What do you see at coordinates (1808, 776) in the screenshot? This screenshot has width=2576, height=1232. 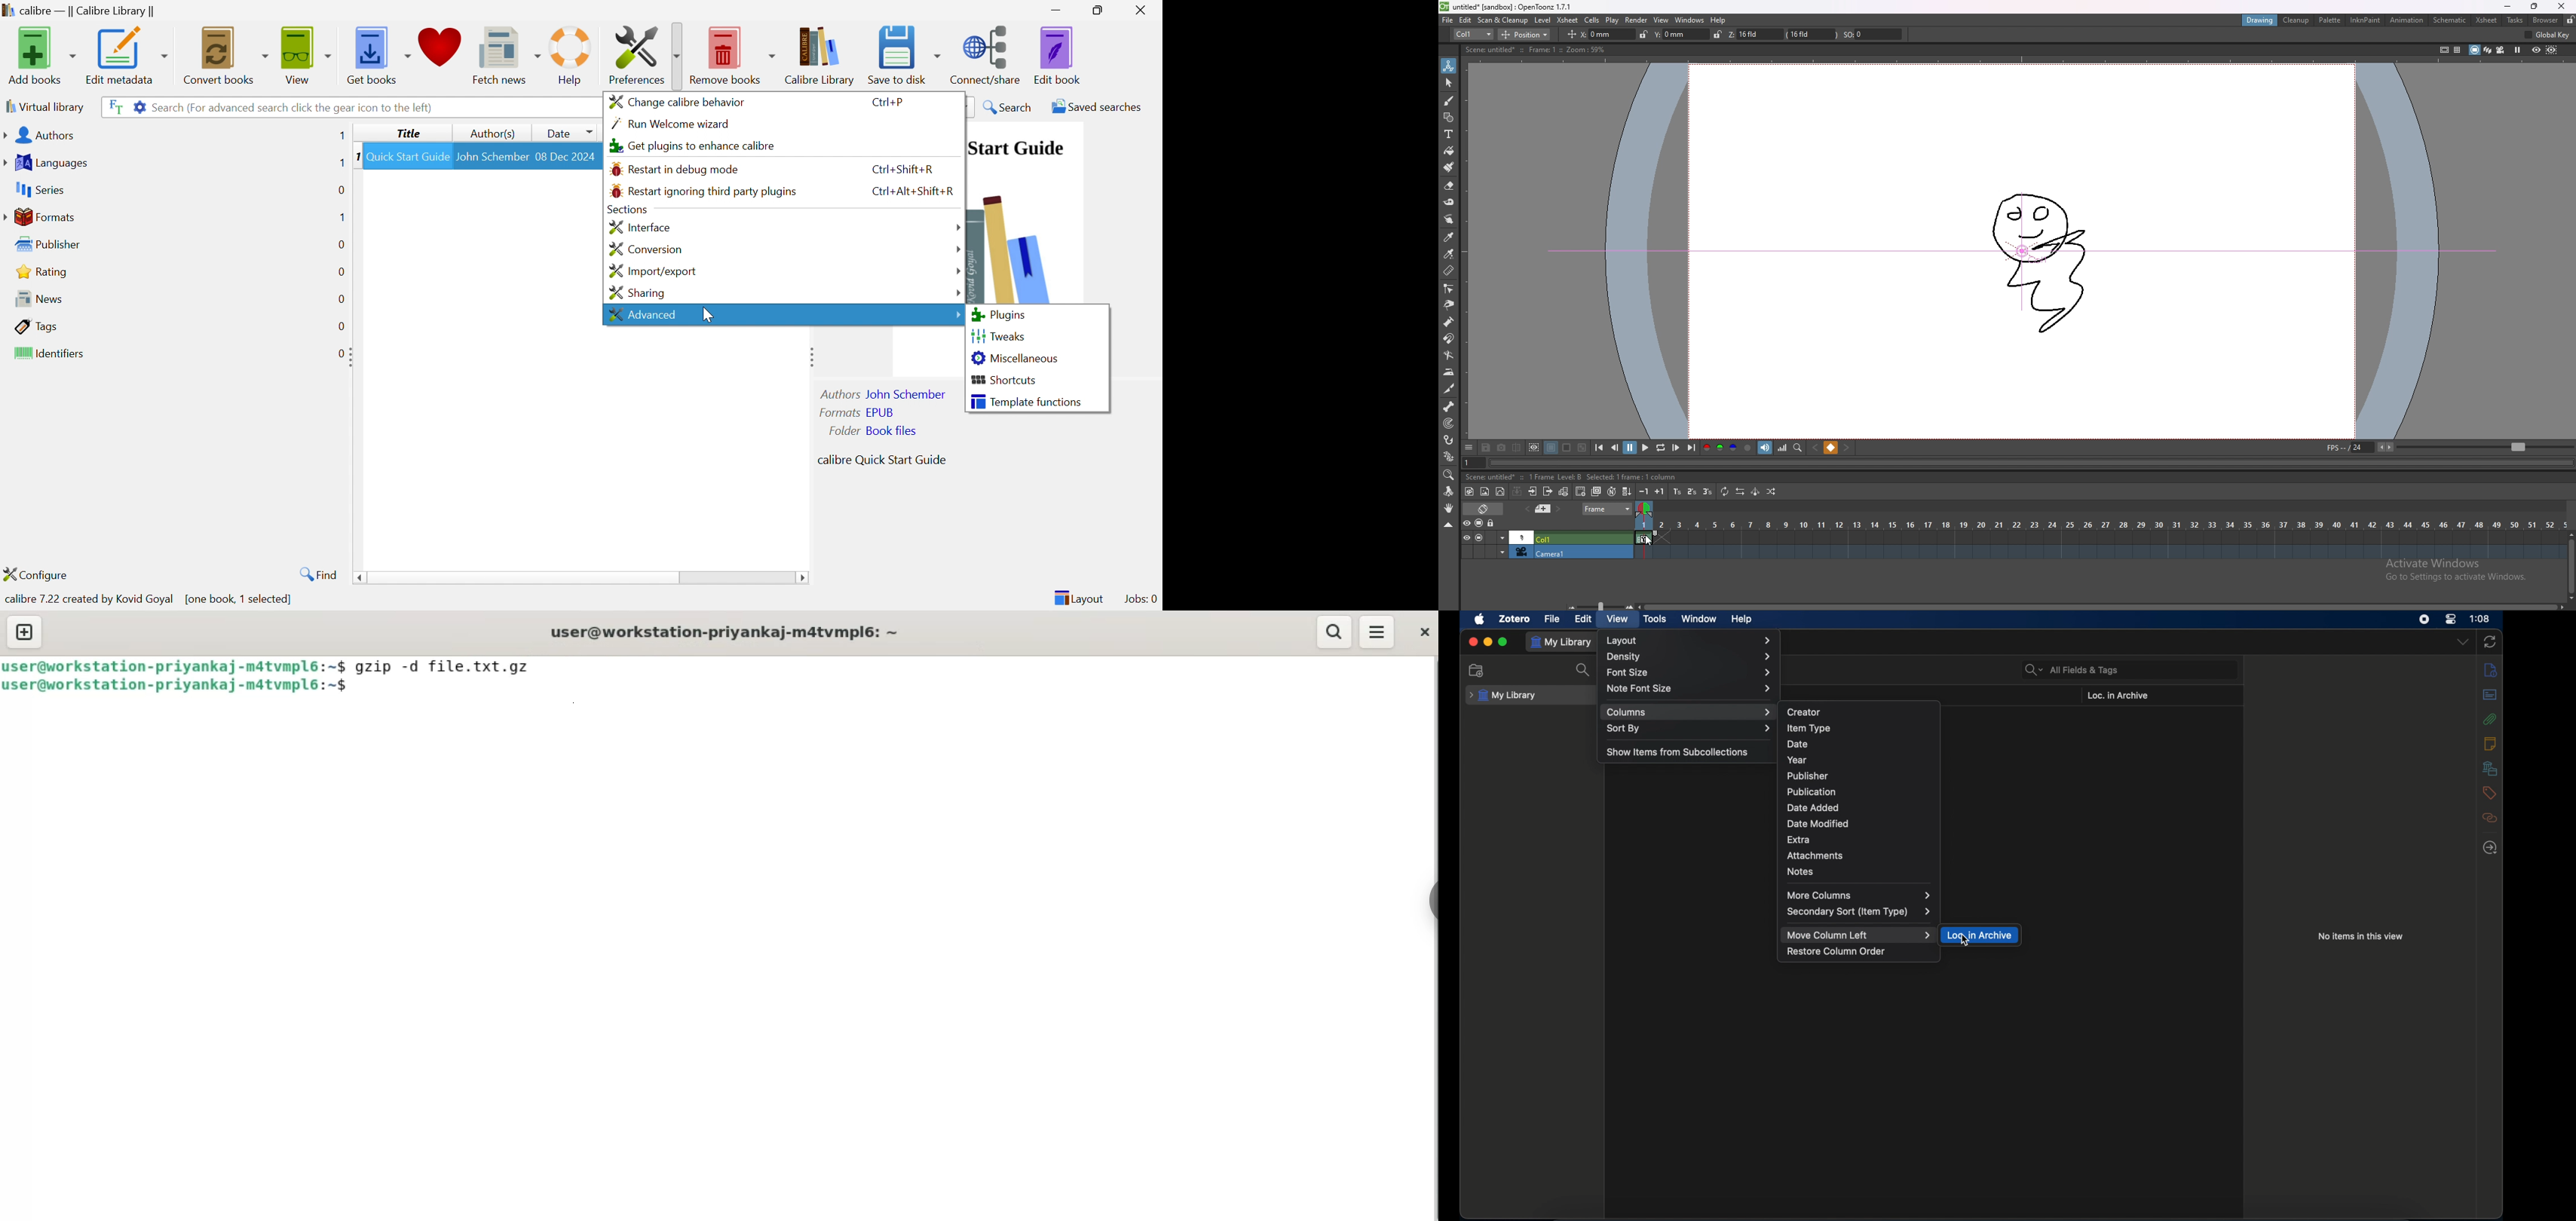 I see `publisher` at bounding box center [1808, 776].